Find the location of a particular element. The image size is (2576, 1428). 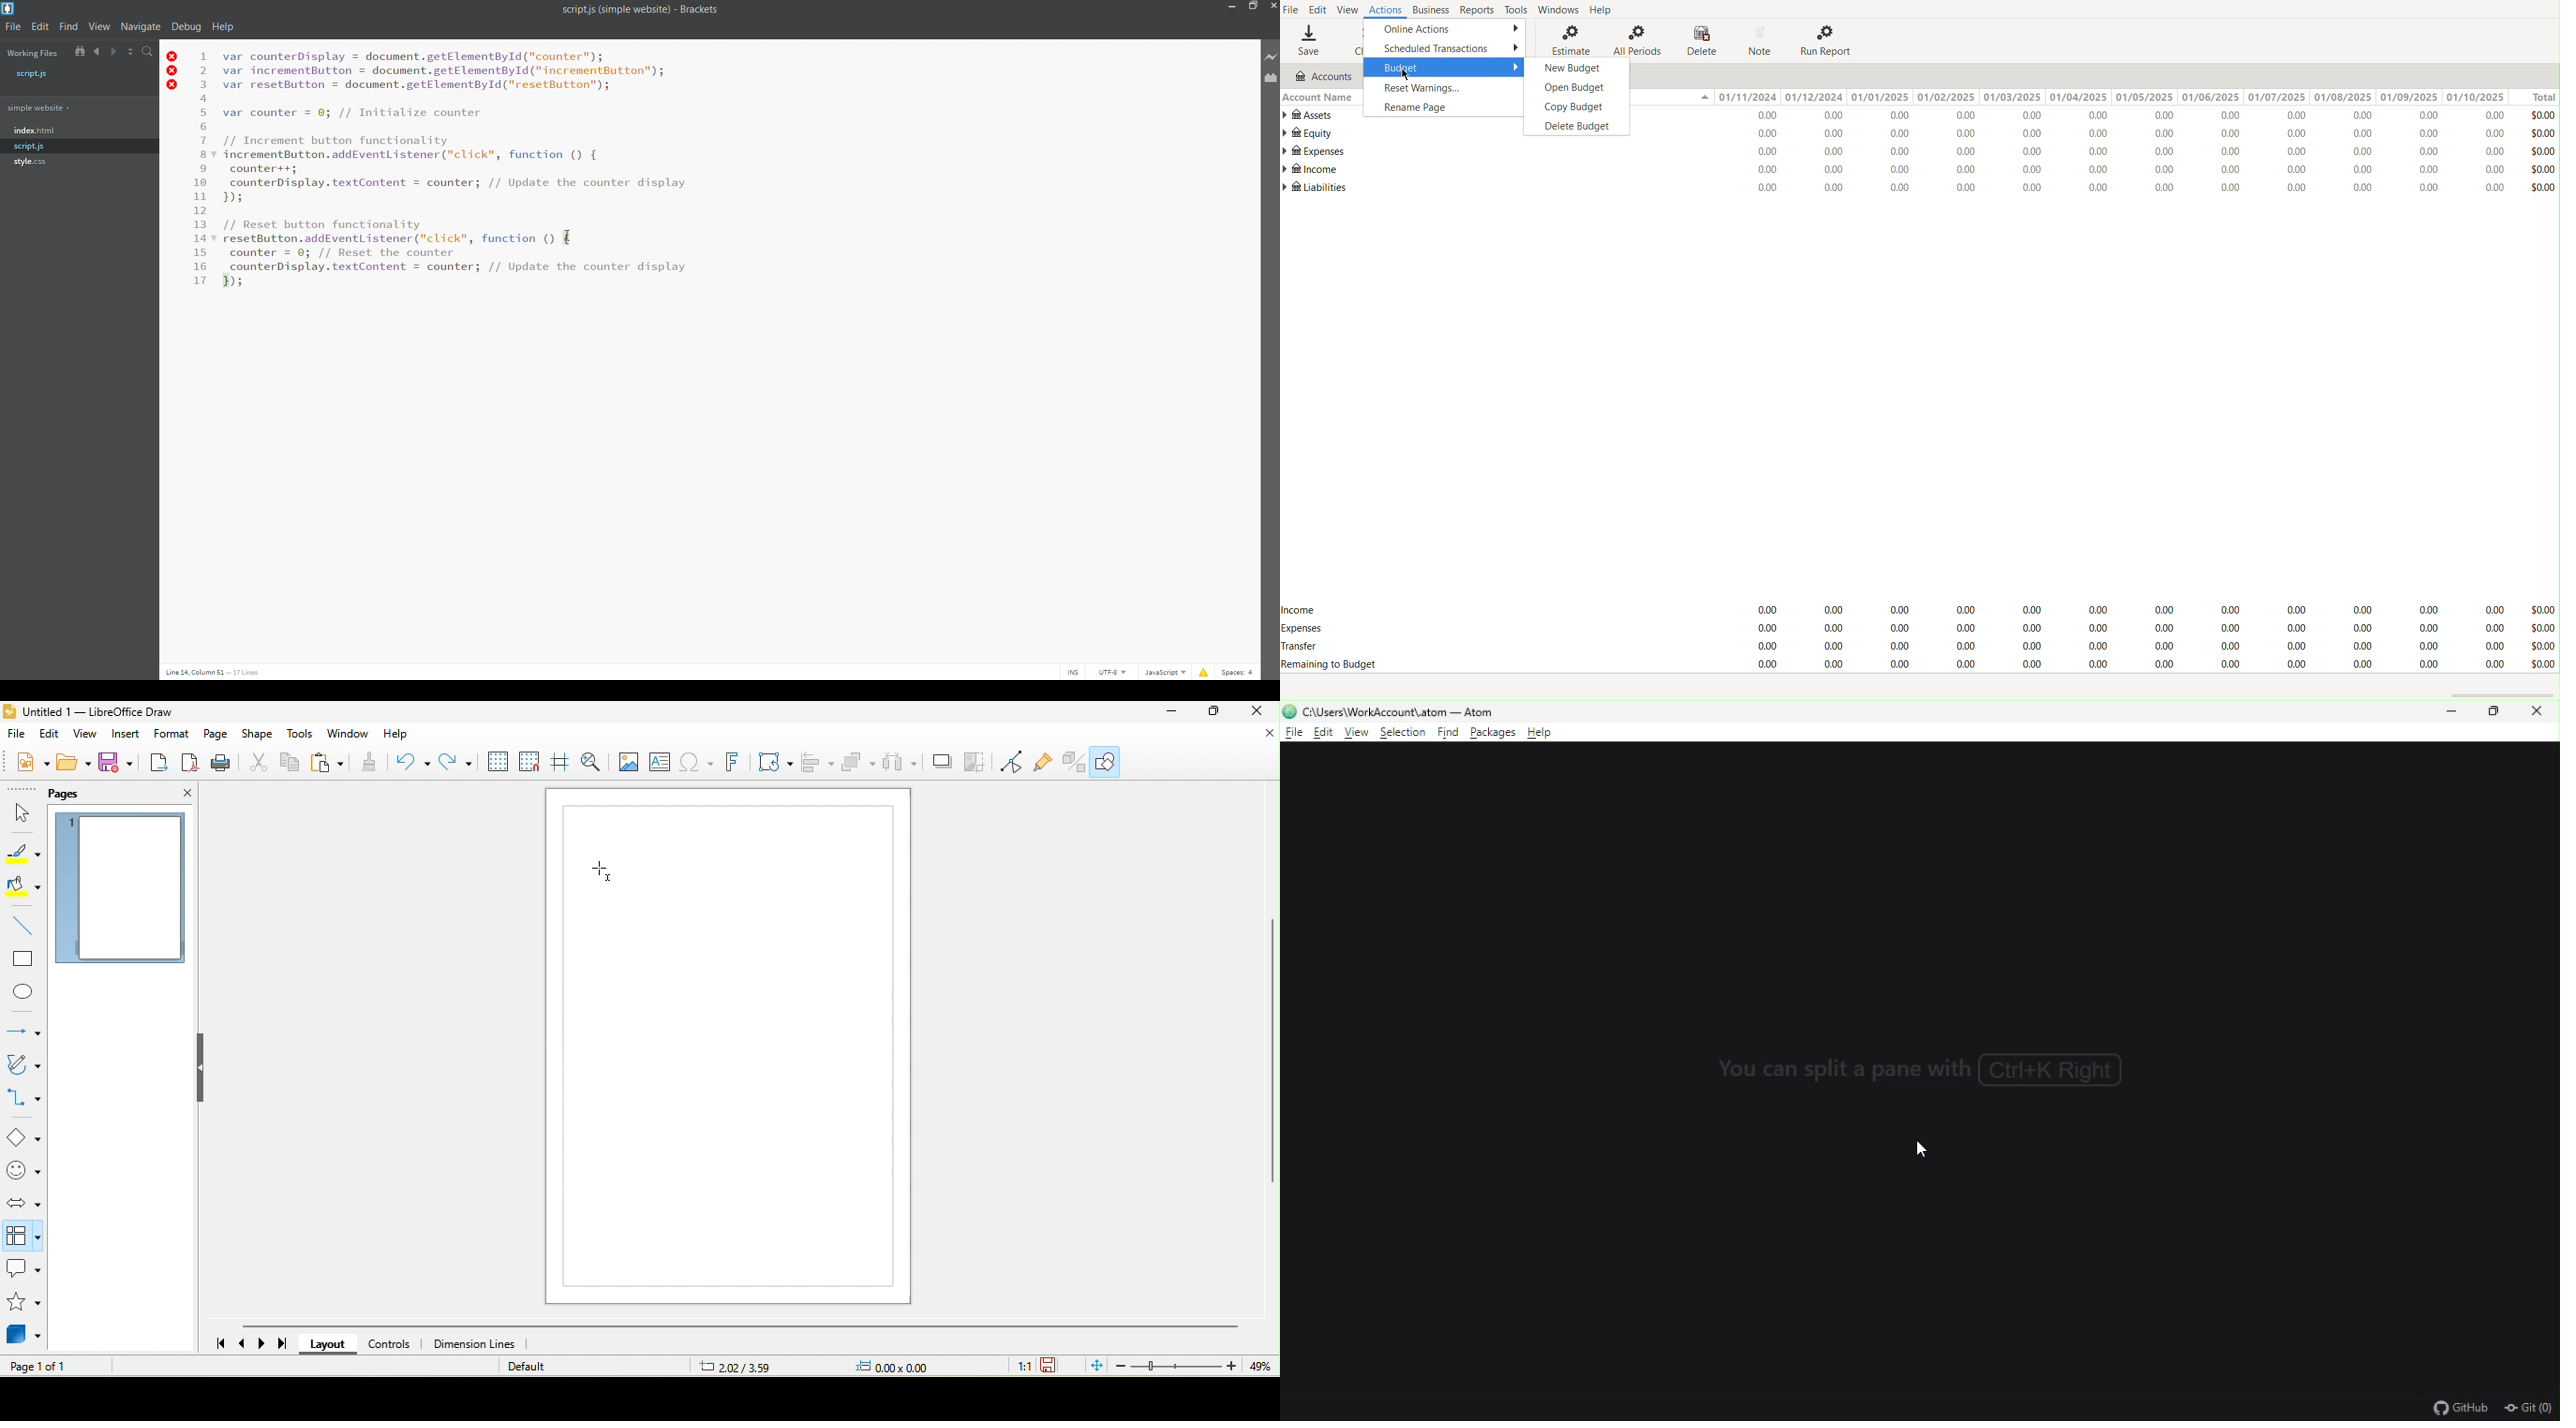

page is located at coordinates (216, 734).